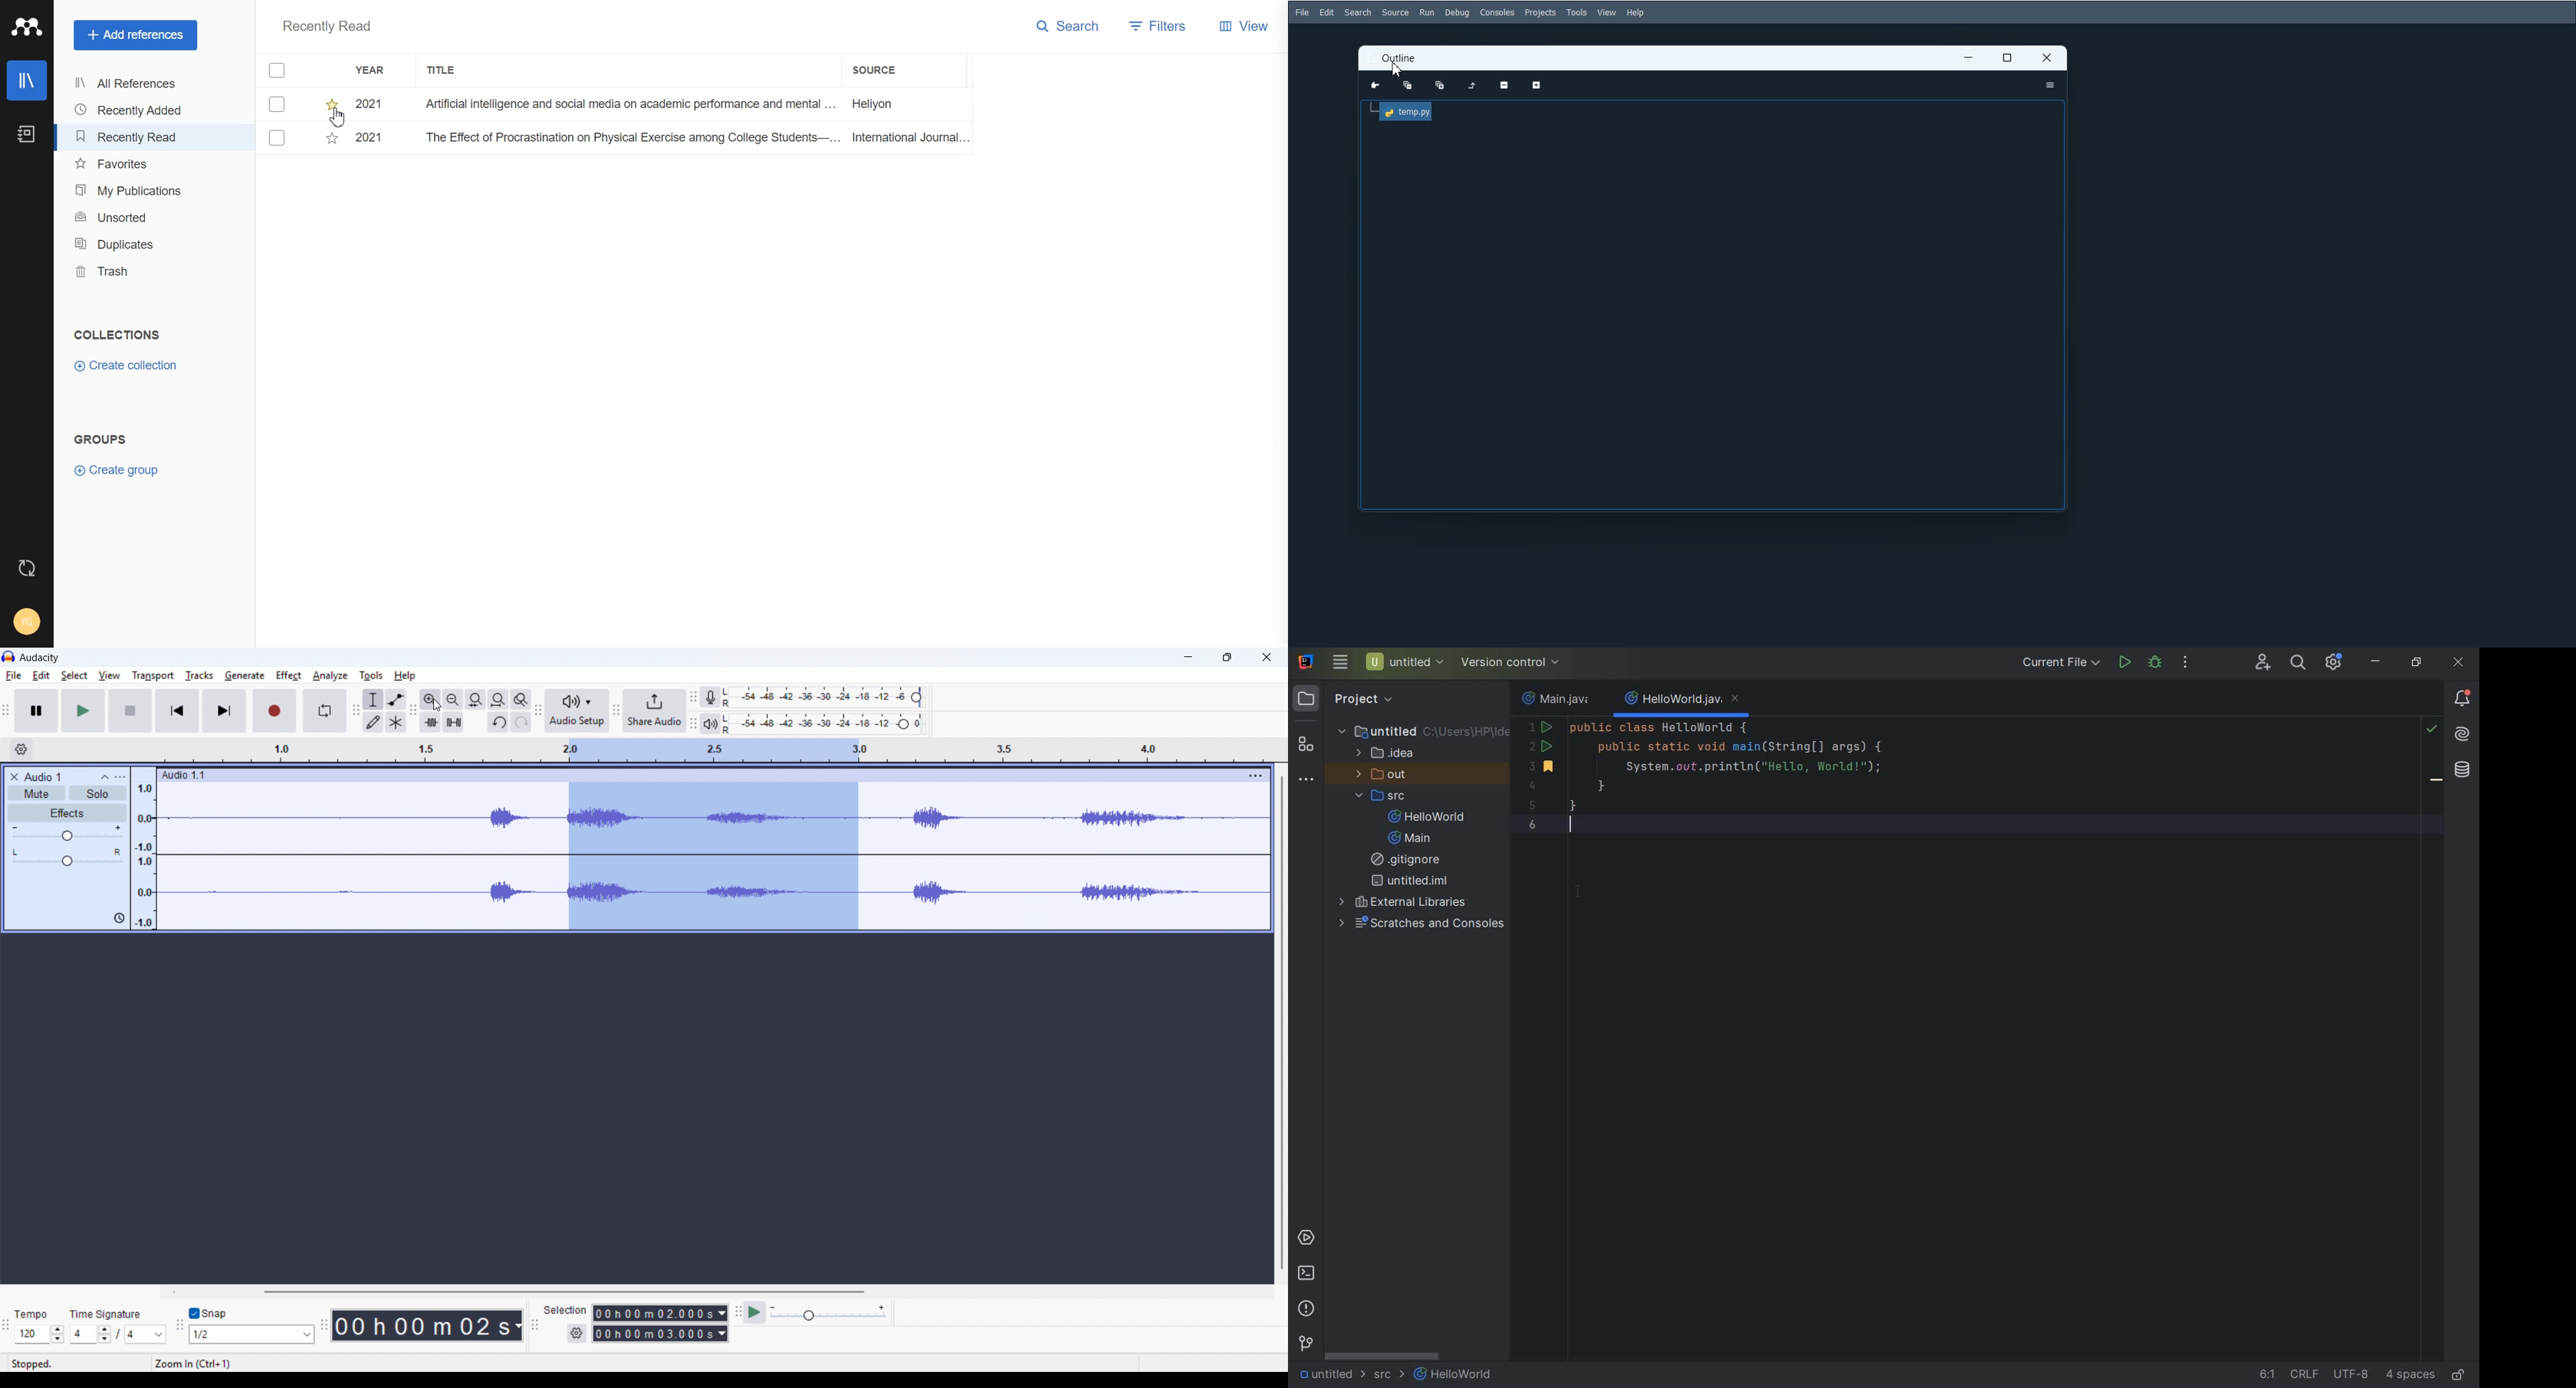 This screenshot has height=1400, width=2576. What do you see at coordinates (27, 620) in the screenshot?
I see `Account` at bounding box center [27, 620].